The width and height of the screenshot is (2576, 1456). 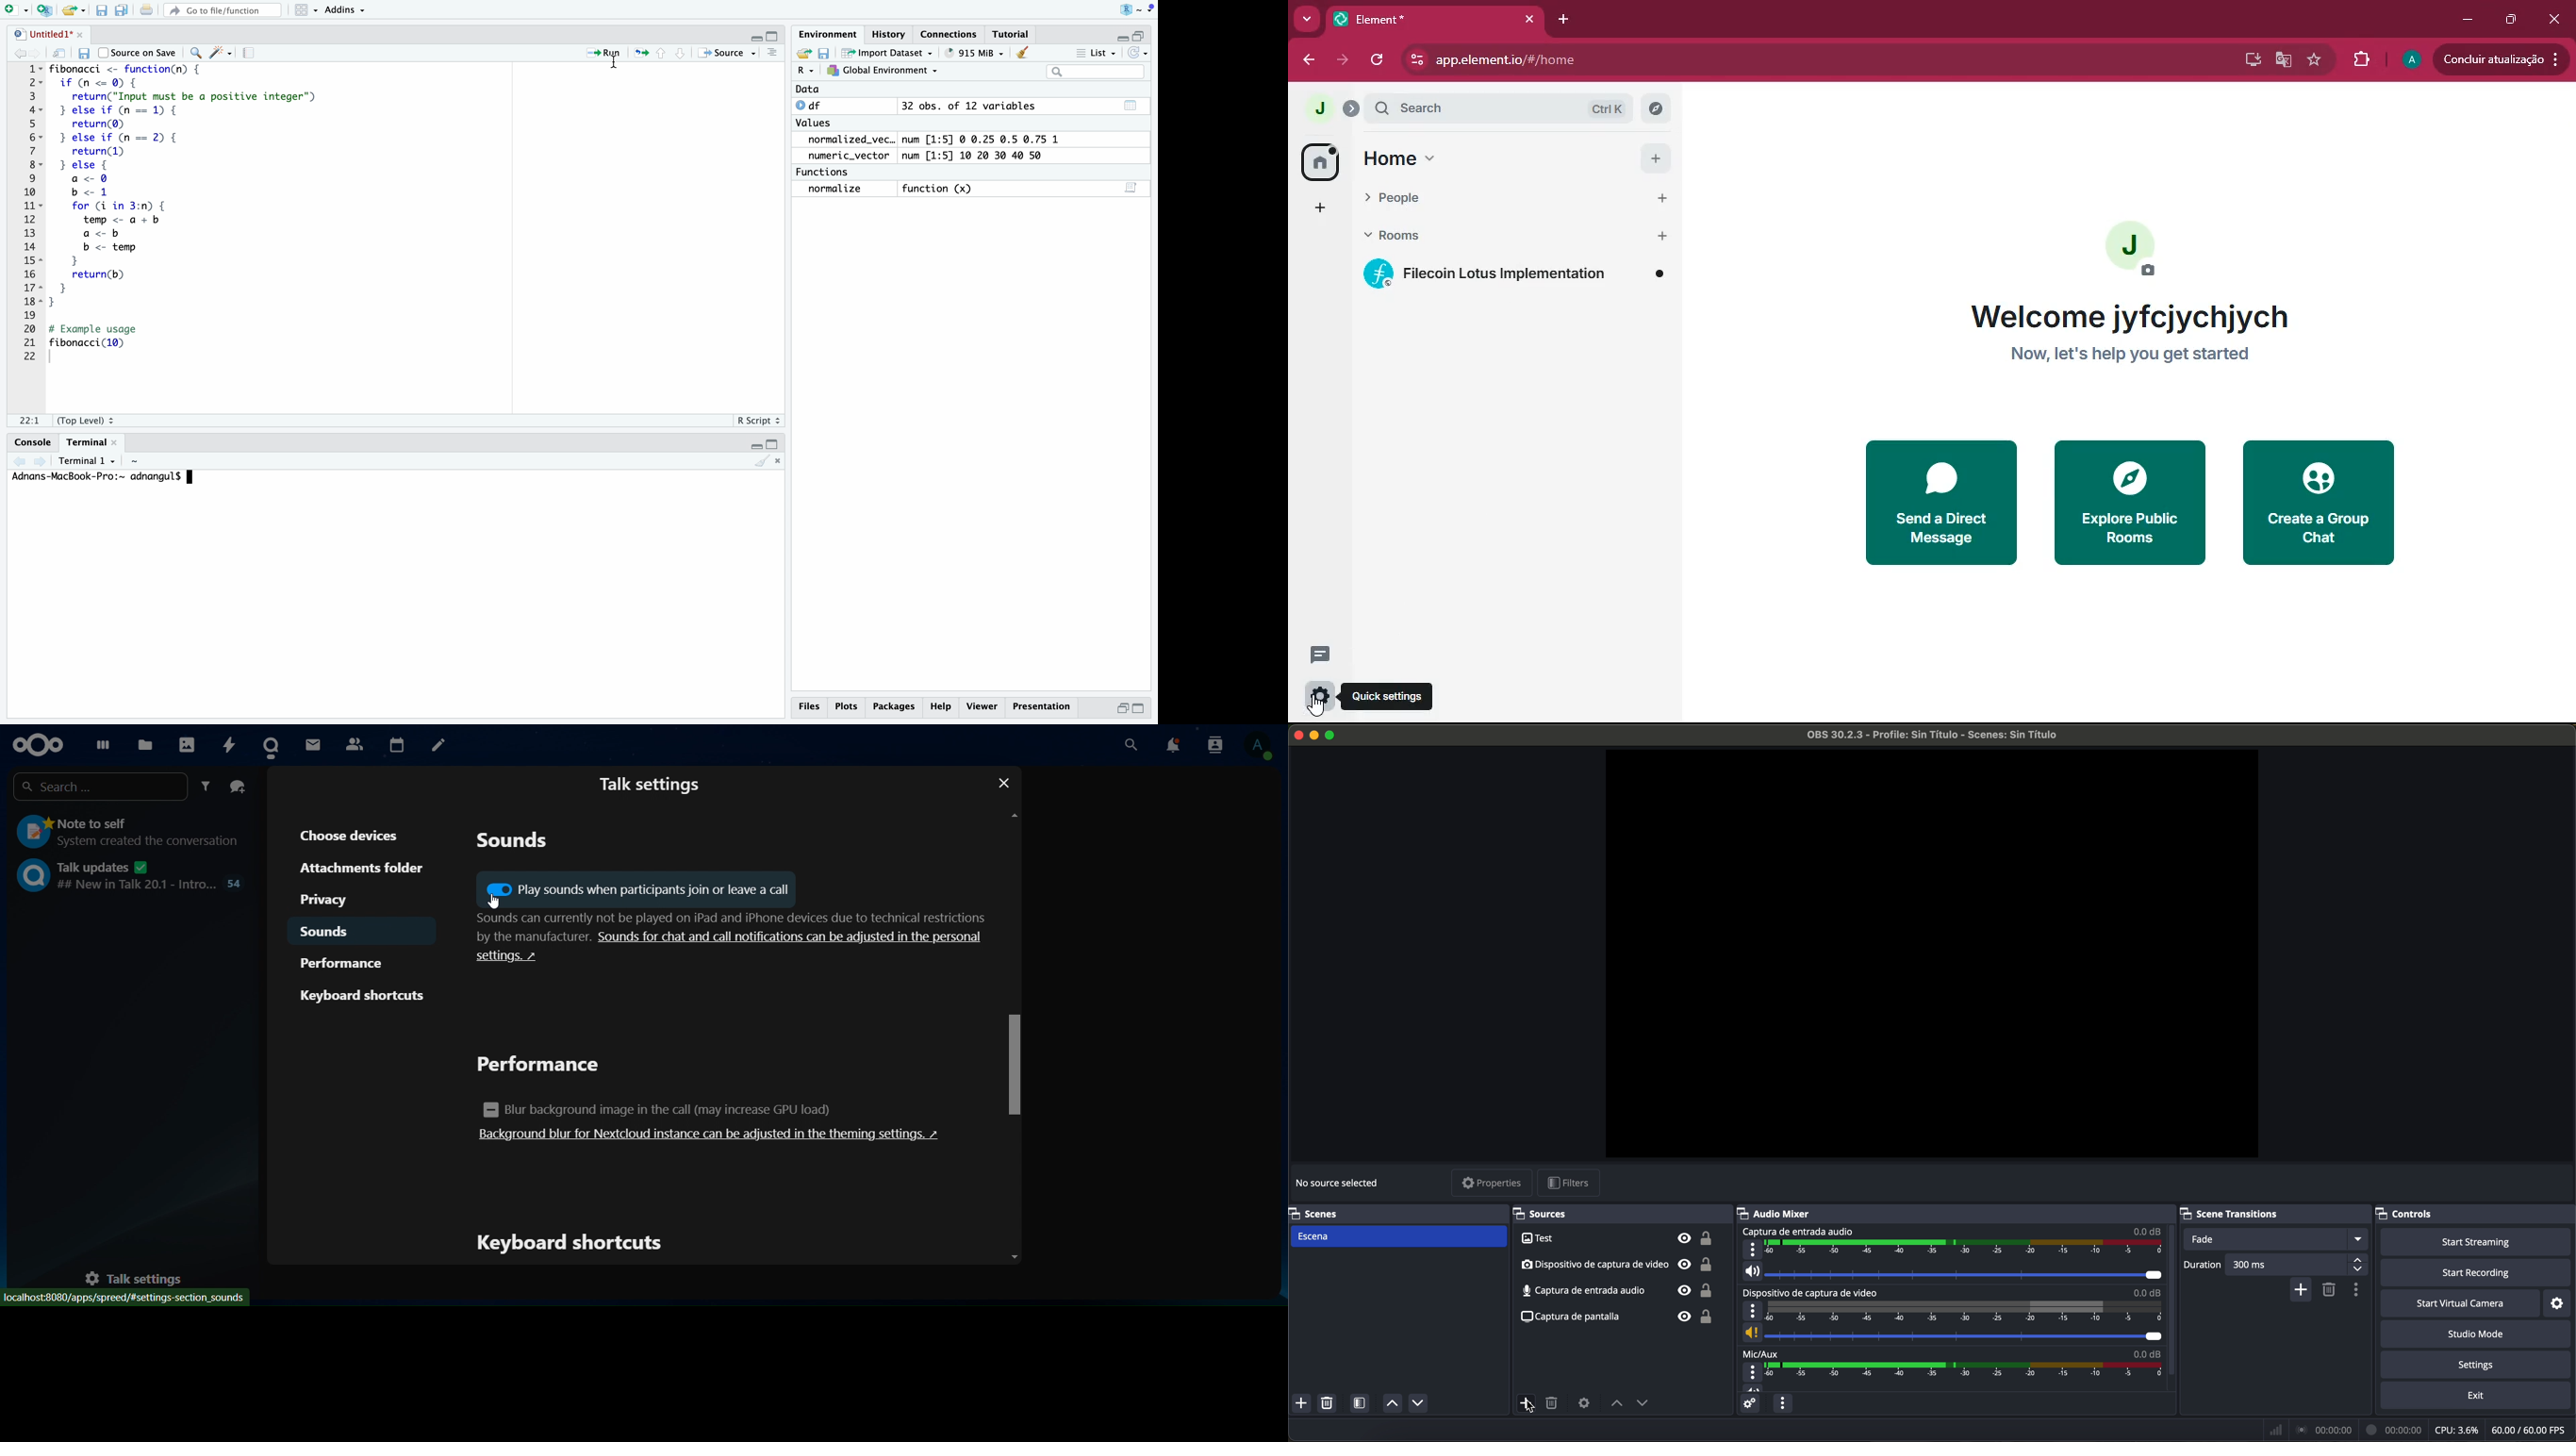 I want to click on addins, so click(x=347, y=10).